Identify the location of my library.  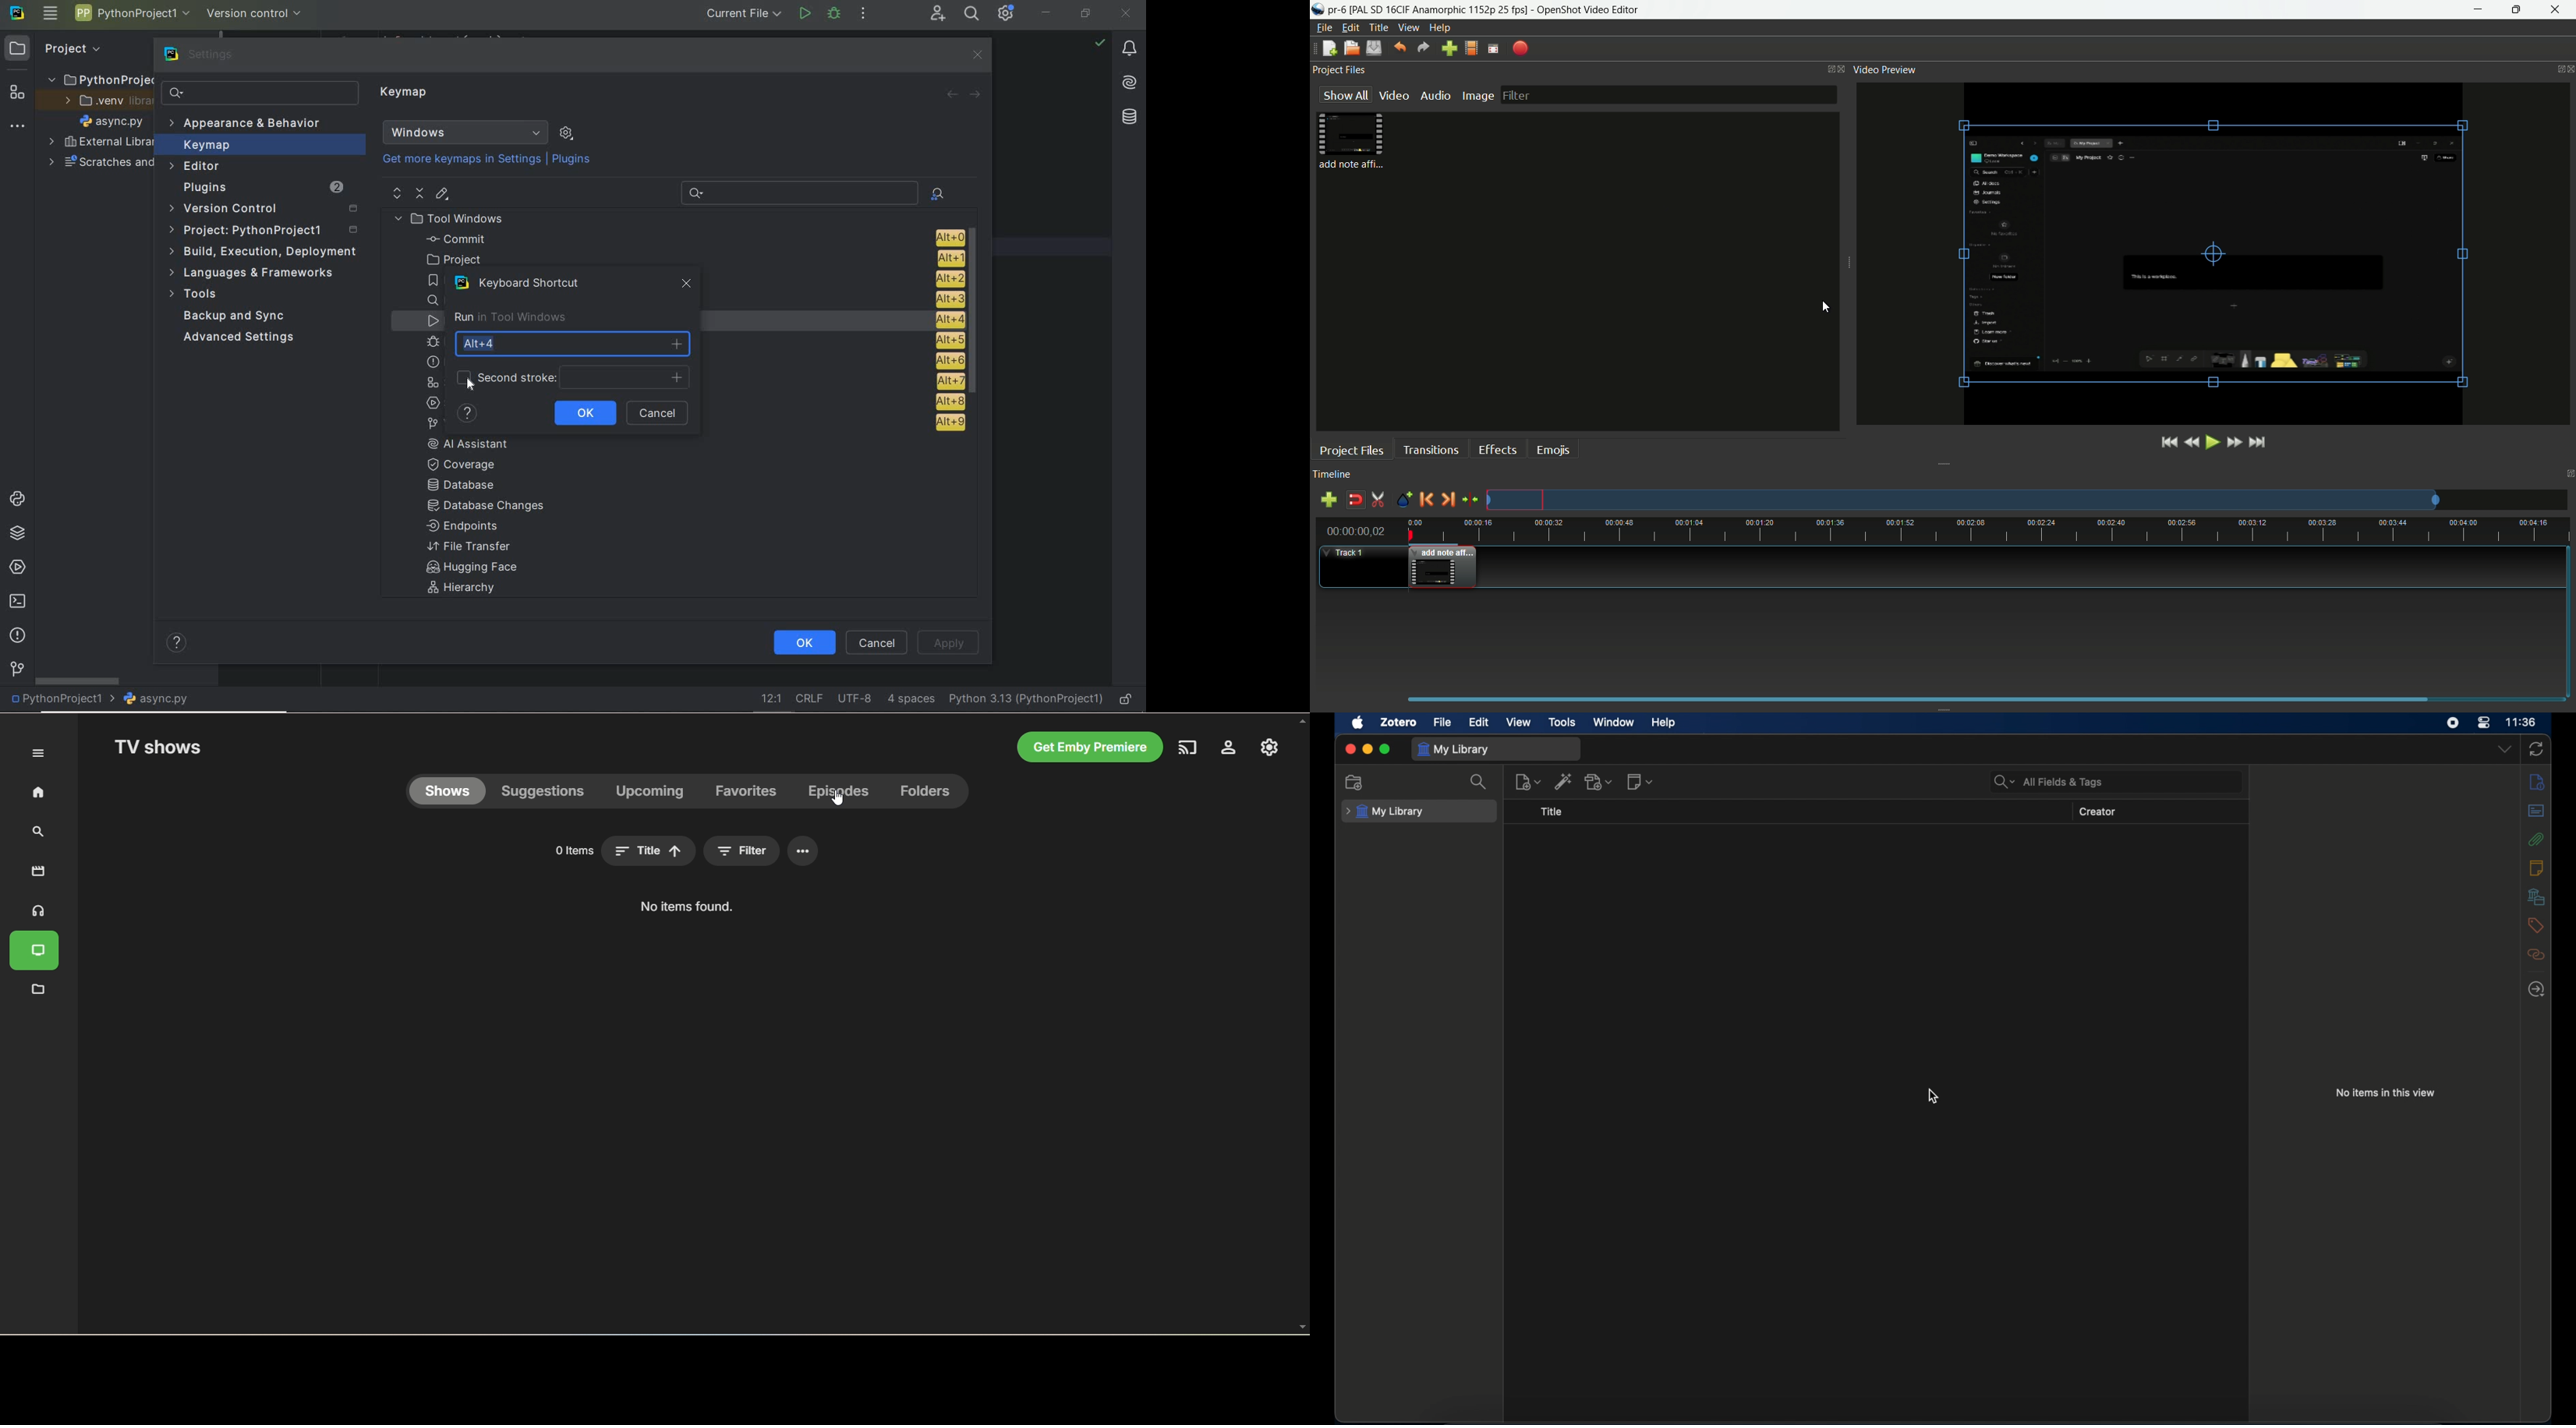
(1454, 750).